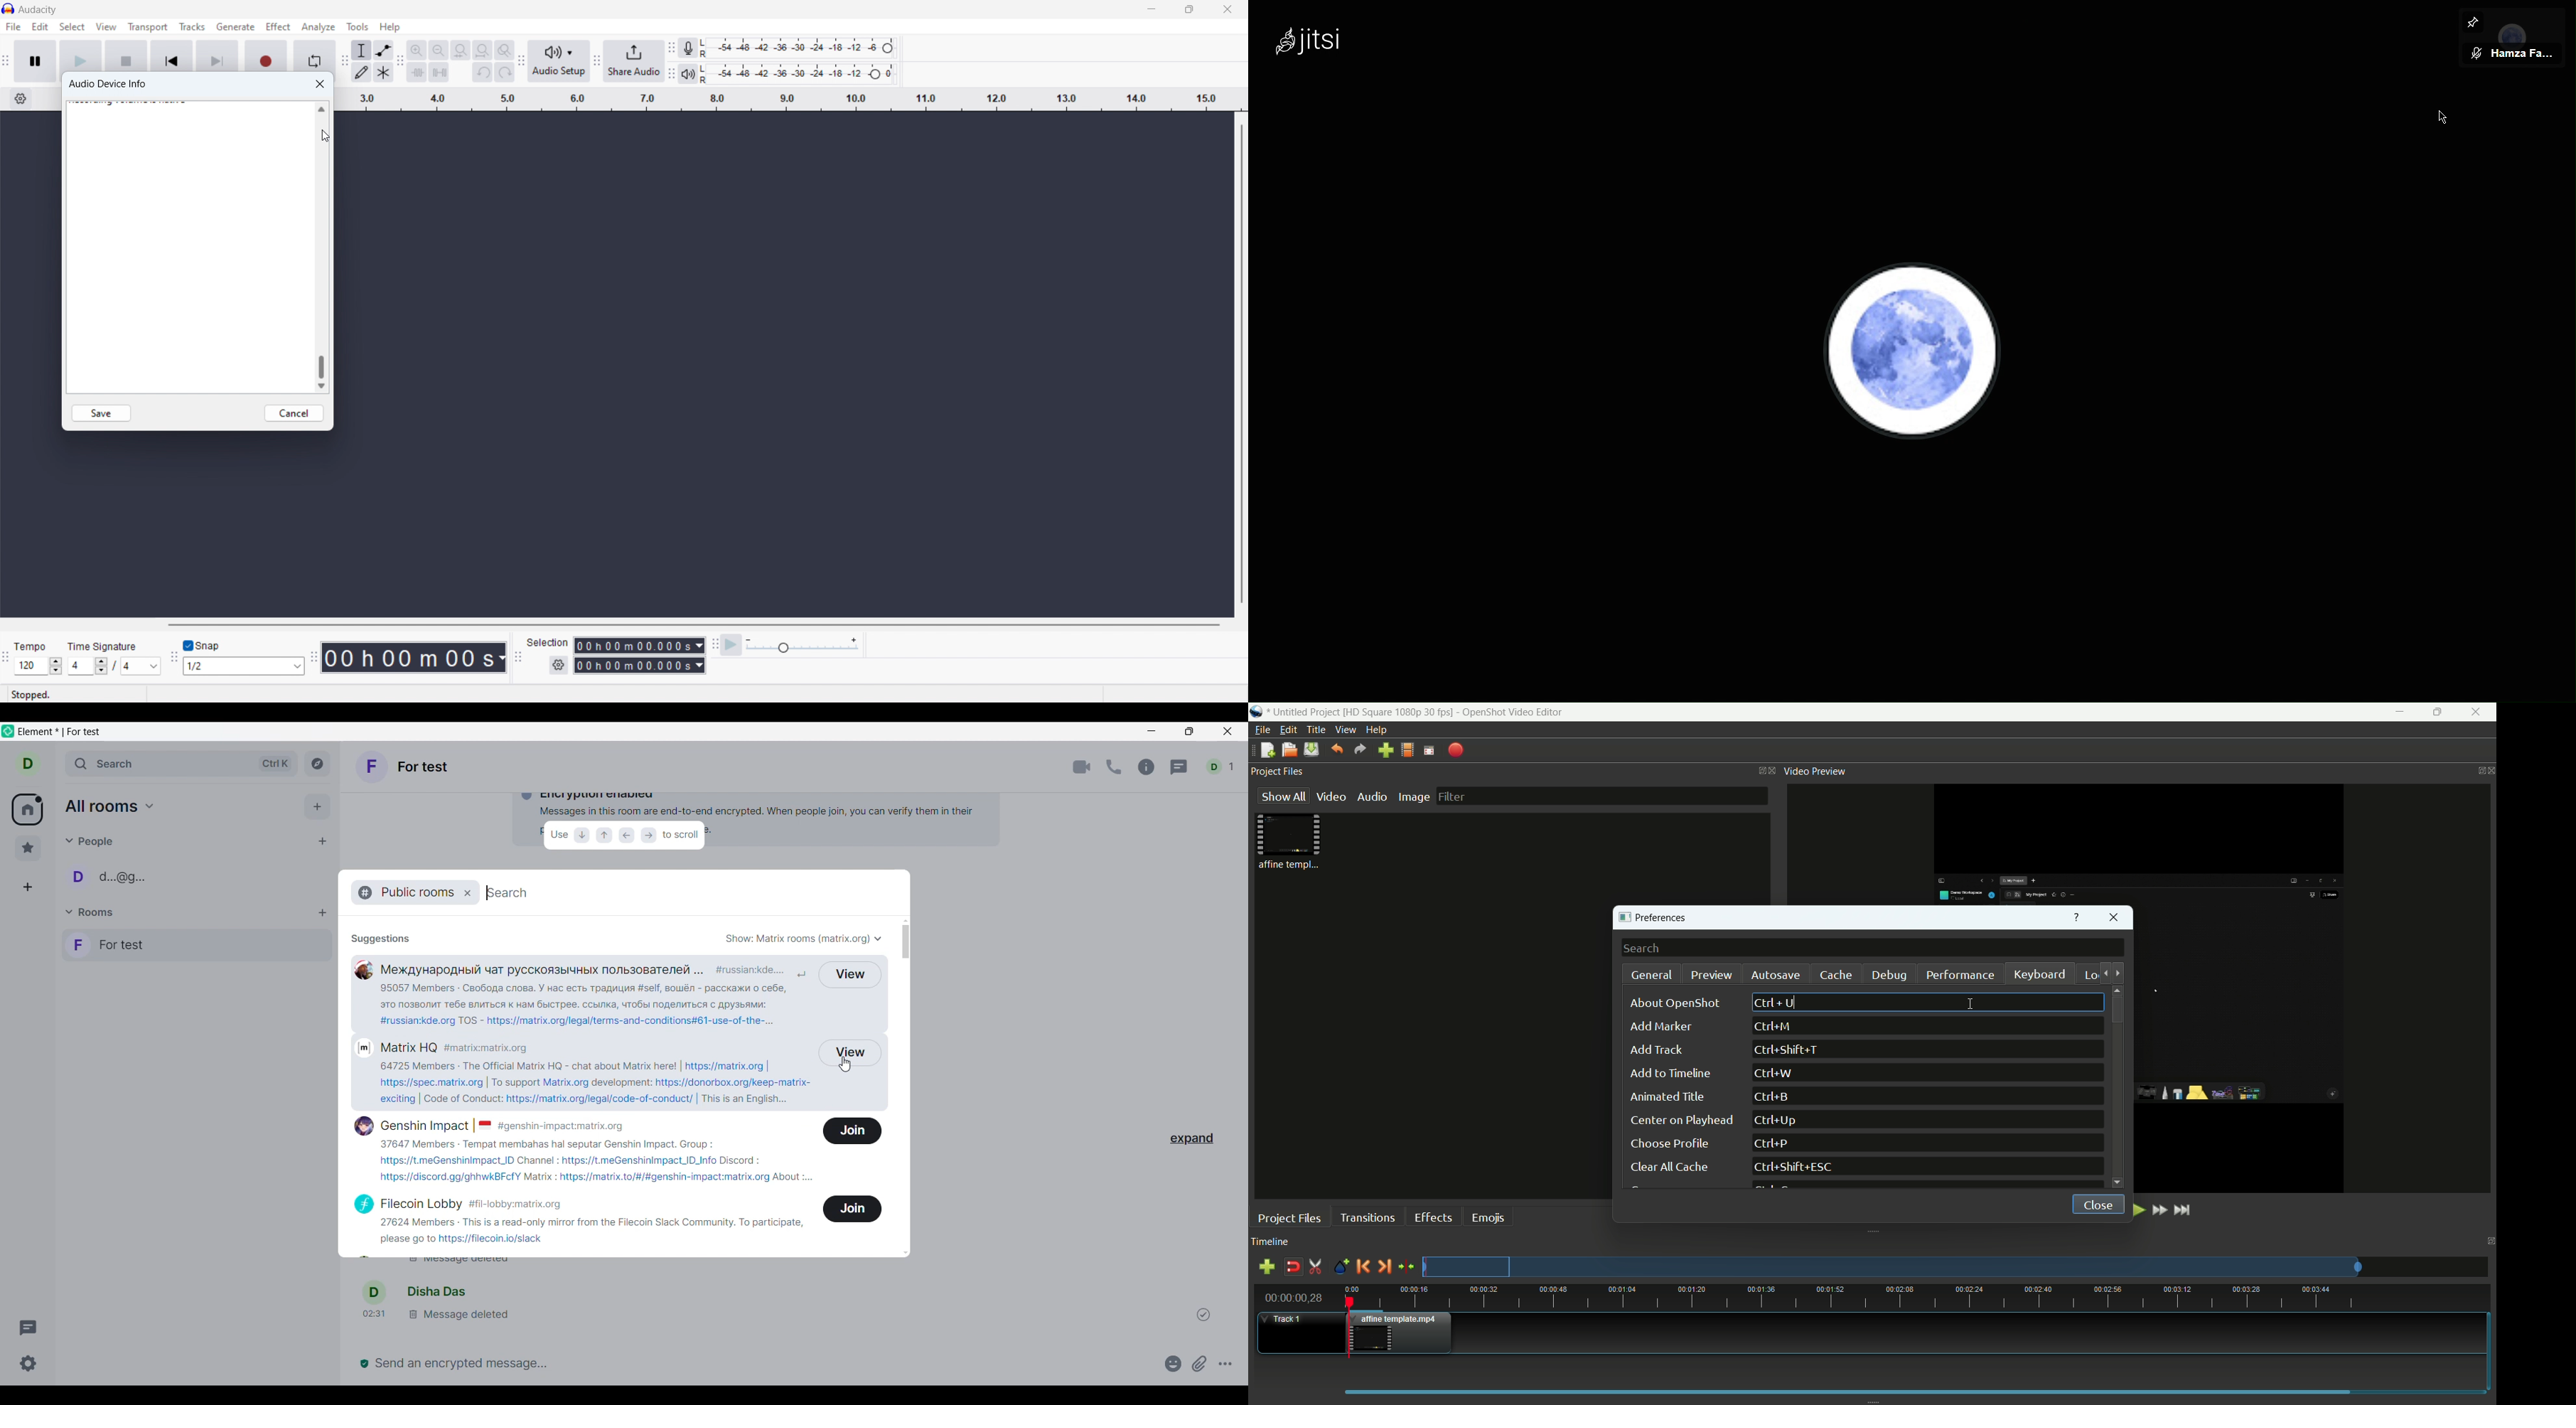 The image size is (2576, 1428). I want to click on skip to start, so click(172, 55).